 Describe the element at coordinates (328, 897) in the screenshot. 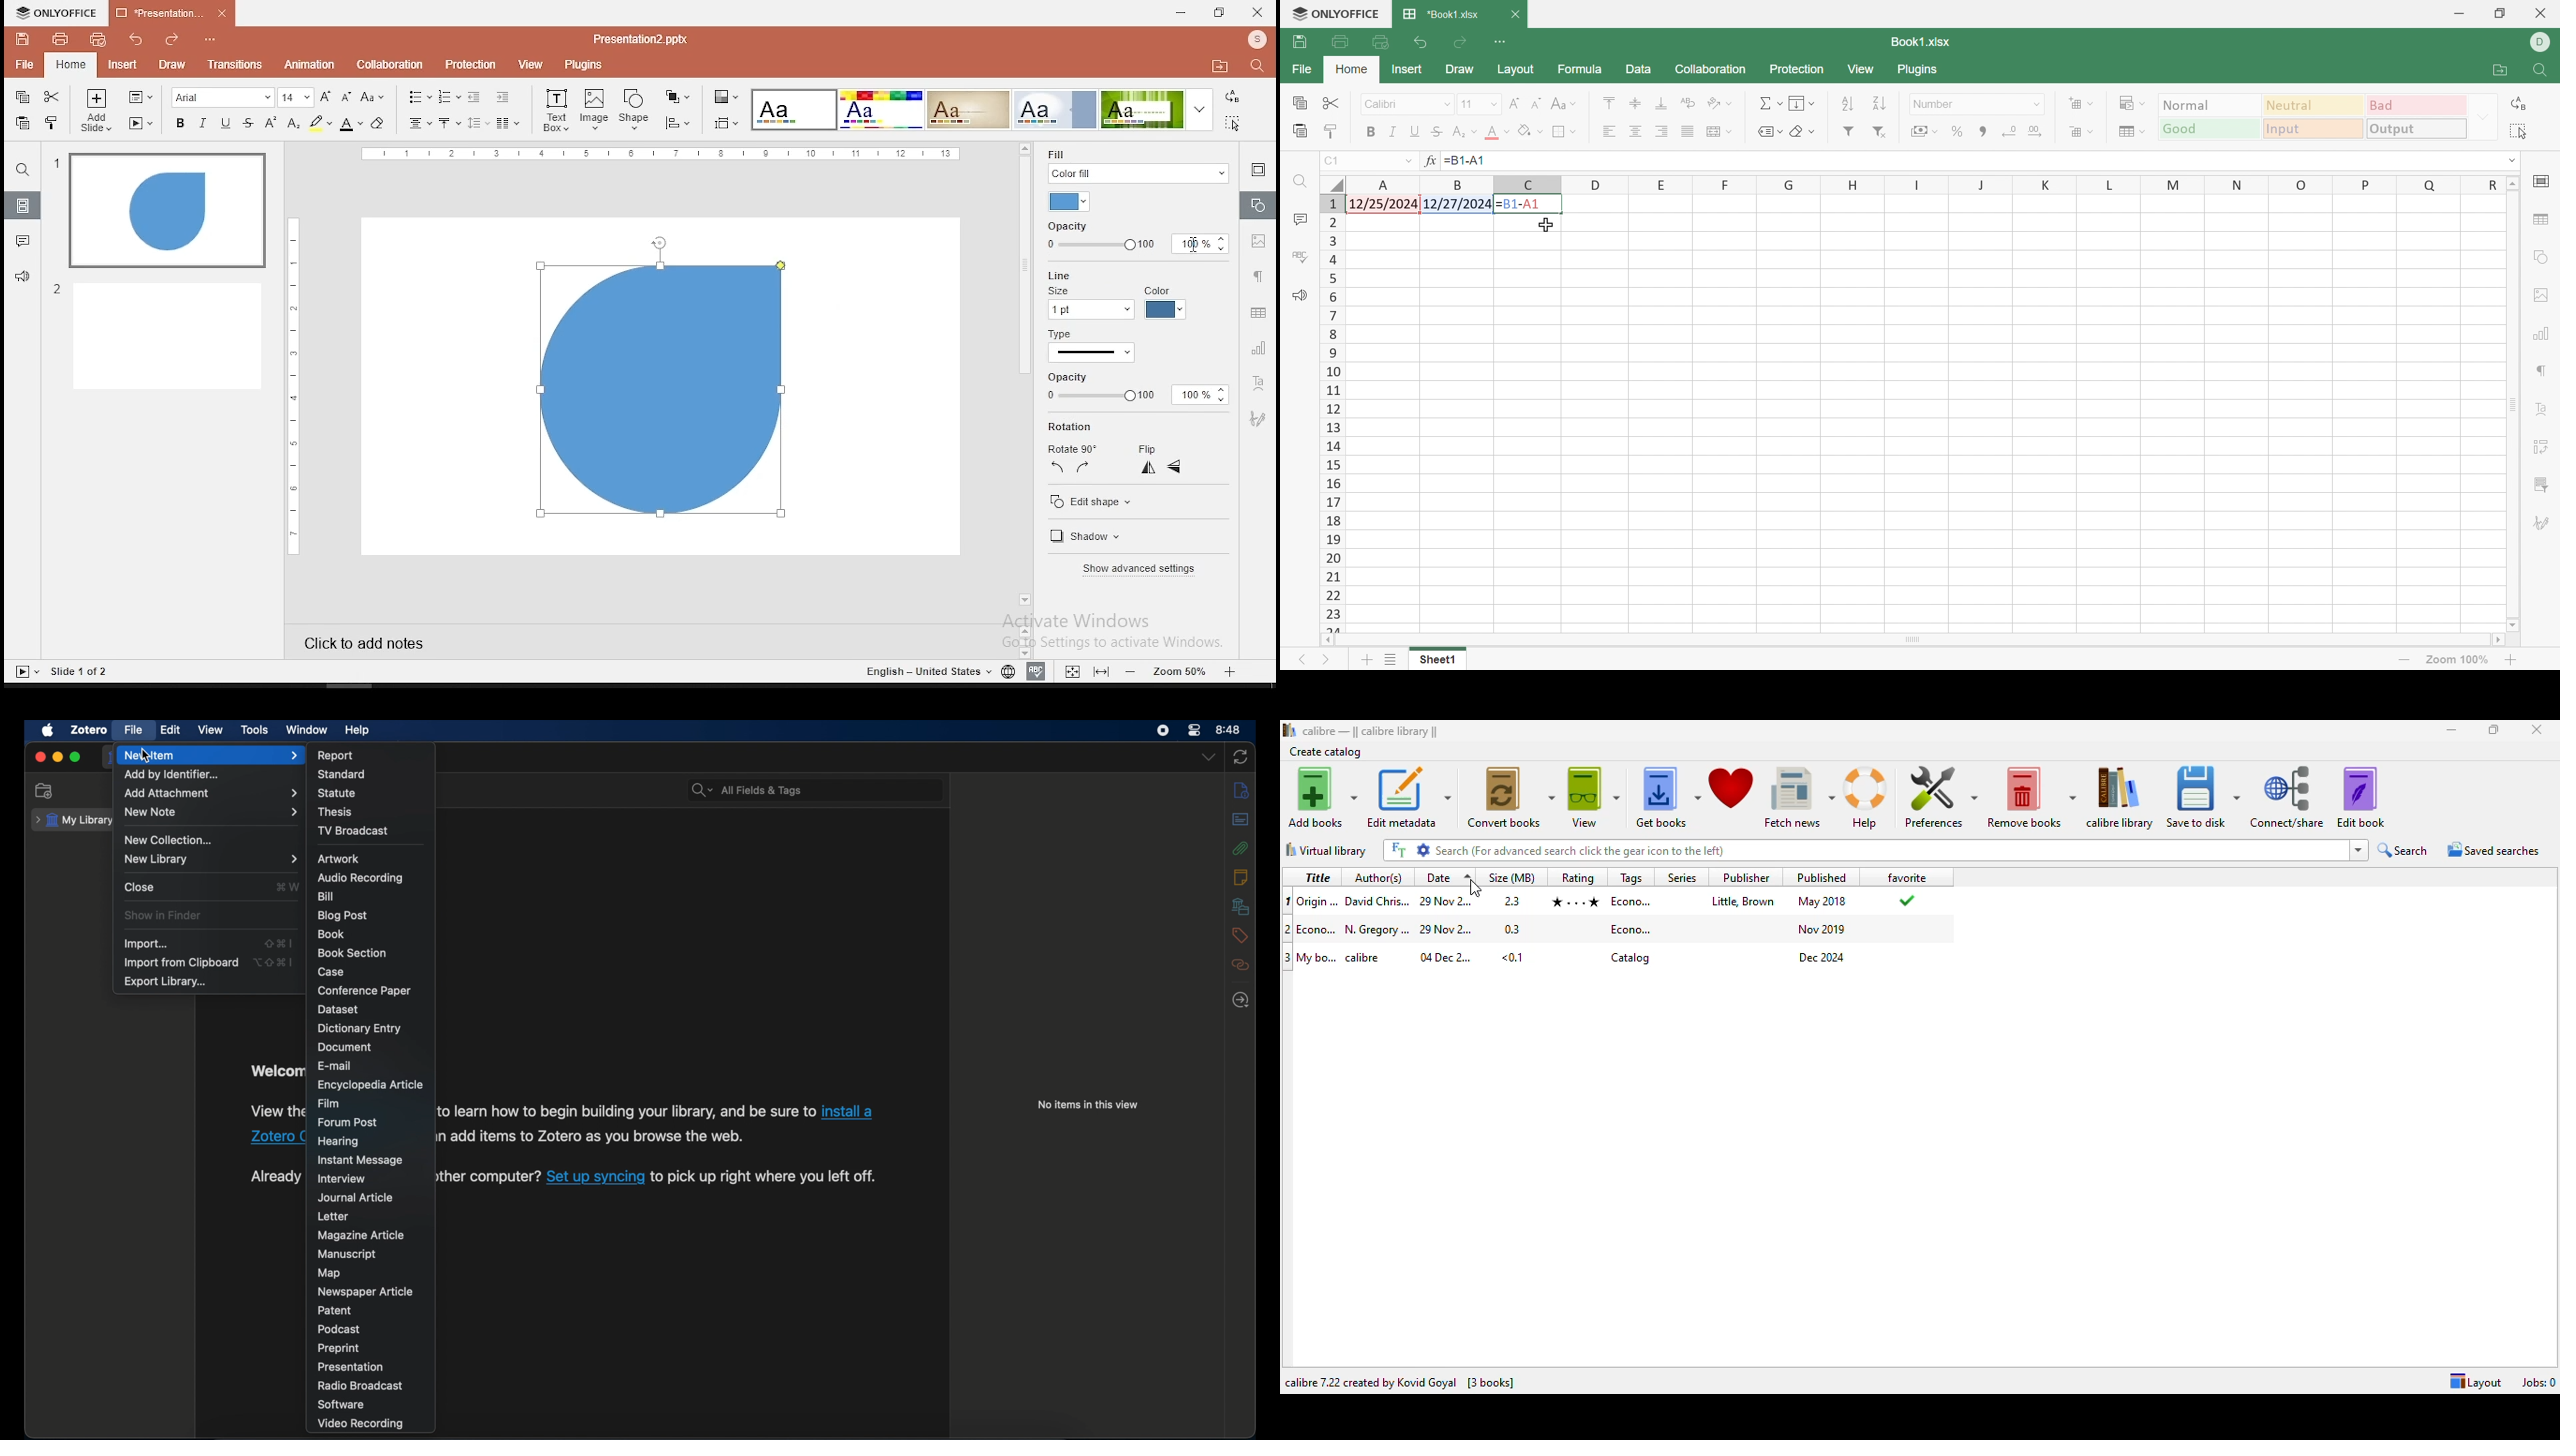

I see `bill` at that location.